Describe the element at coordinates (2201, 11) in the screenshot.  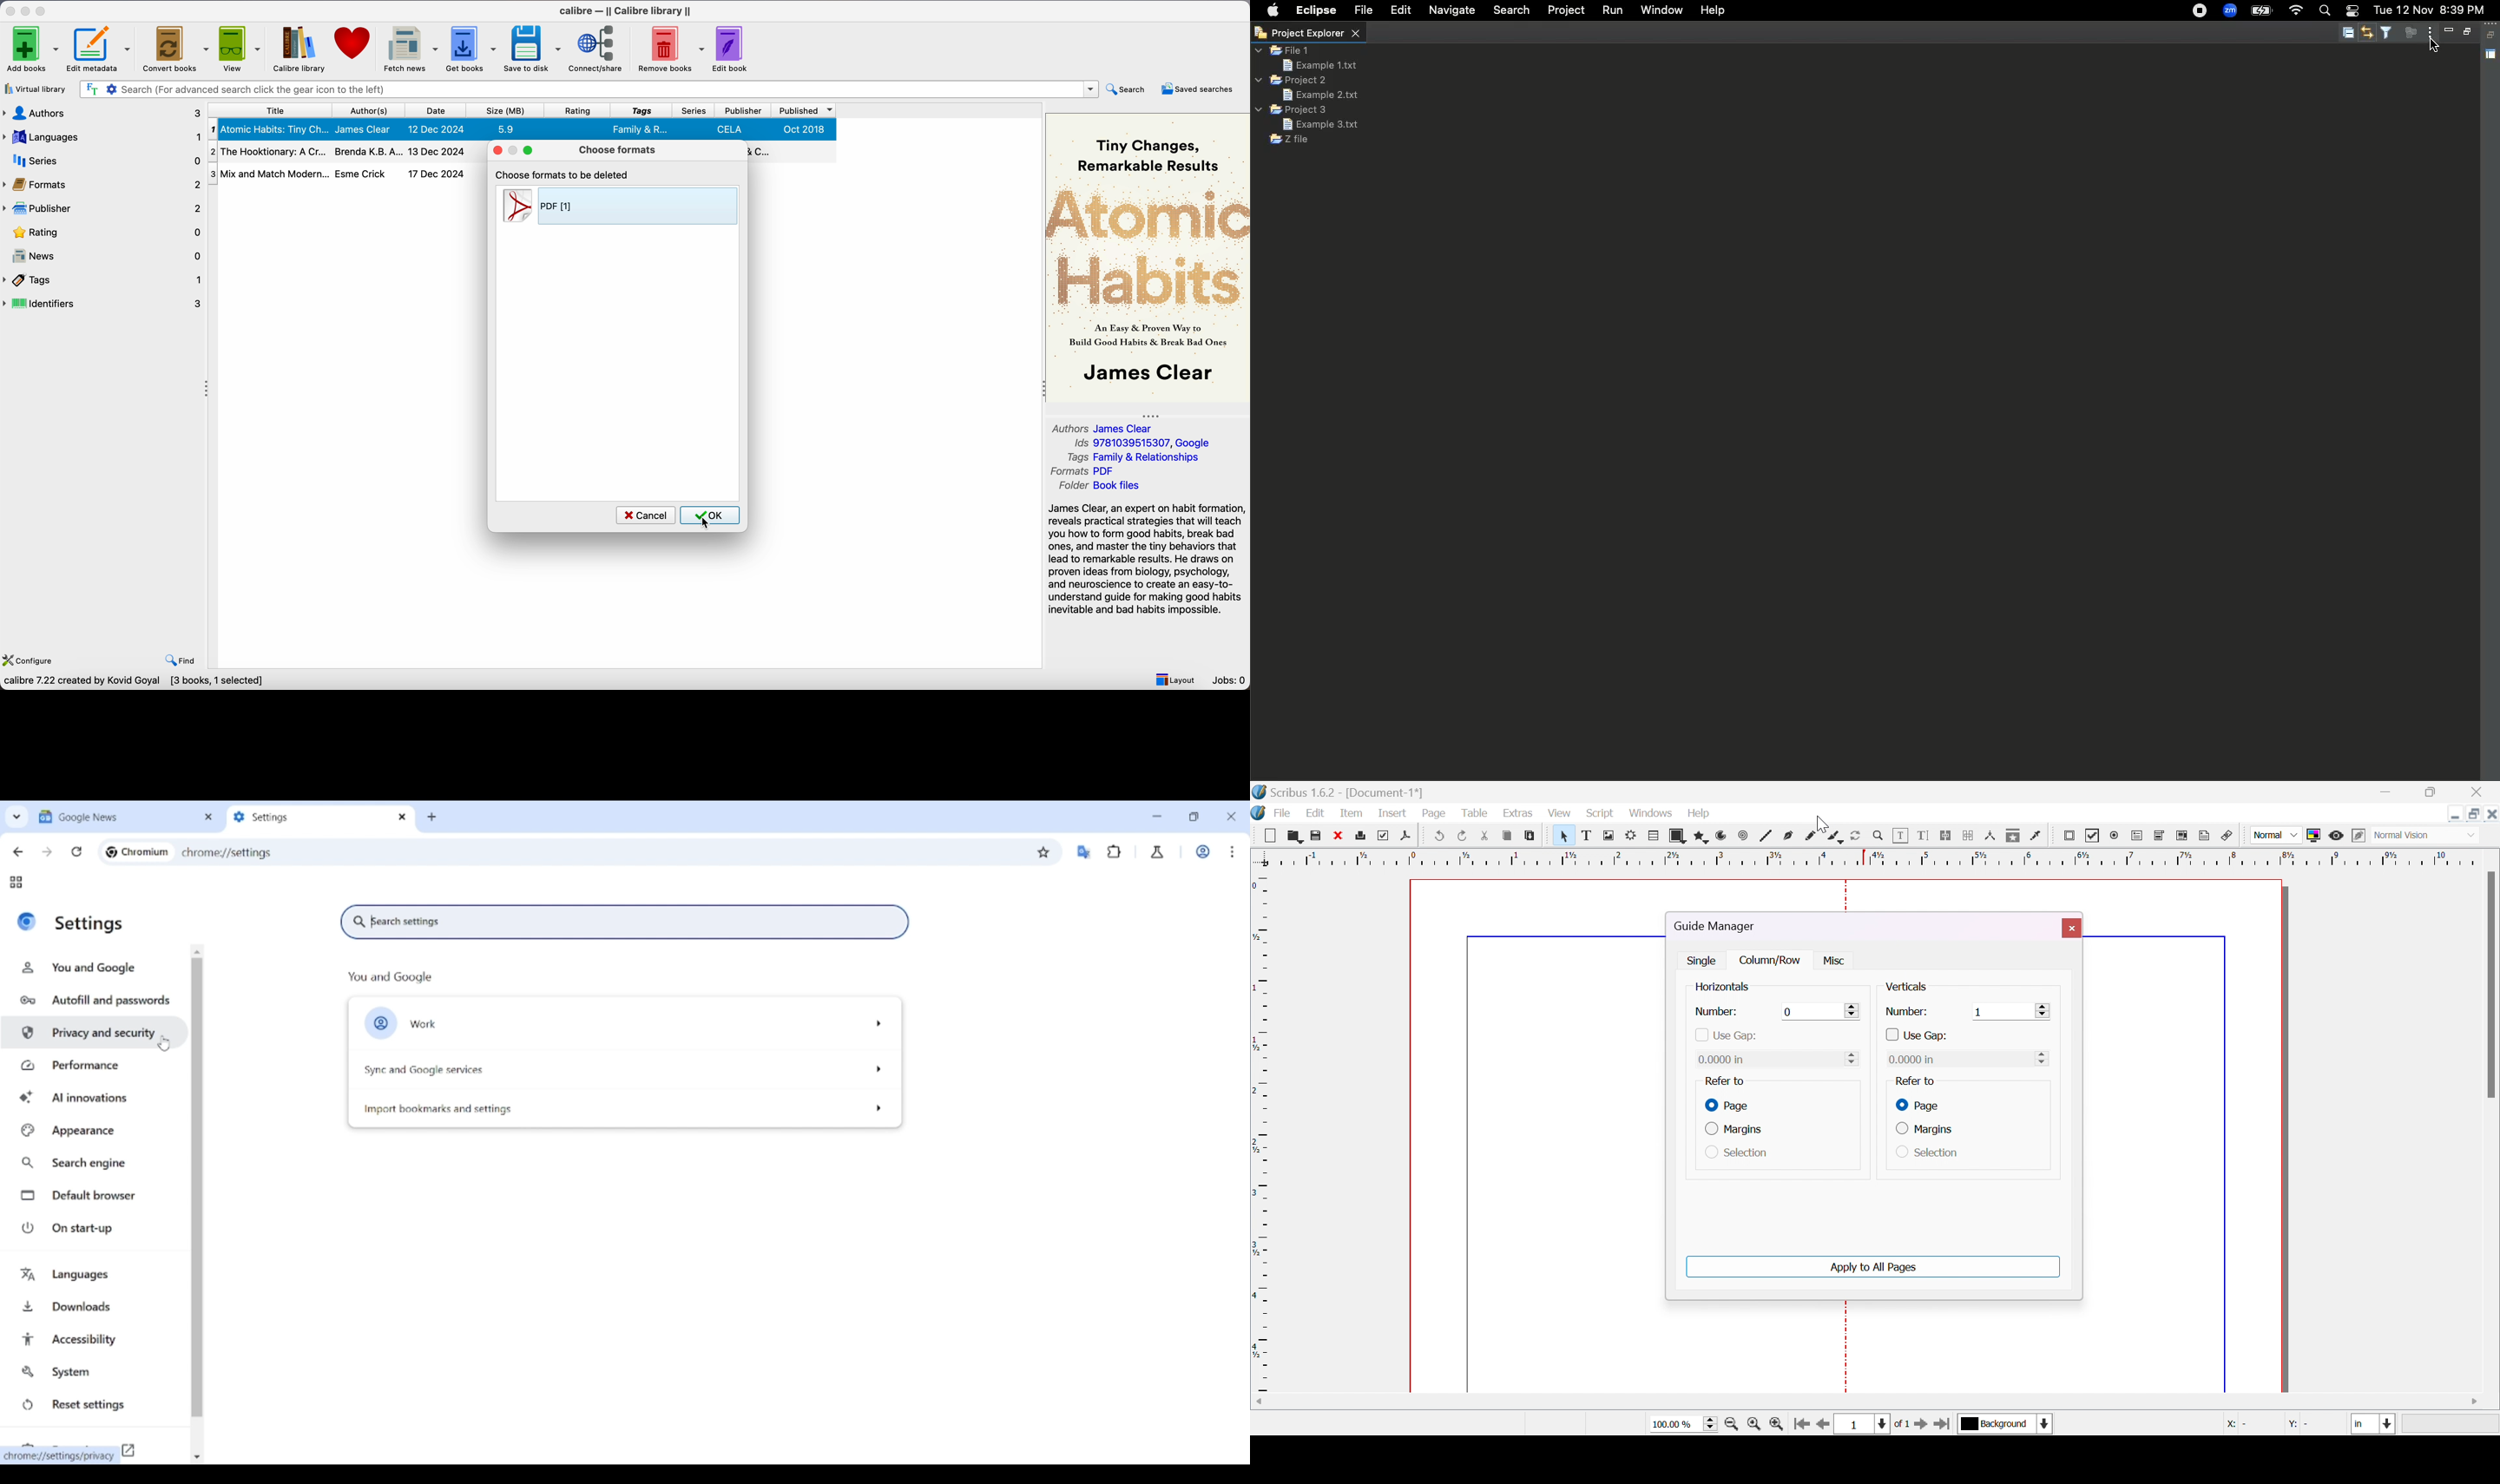
I see `Recording` at that location.